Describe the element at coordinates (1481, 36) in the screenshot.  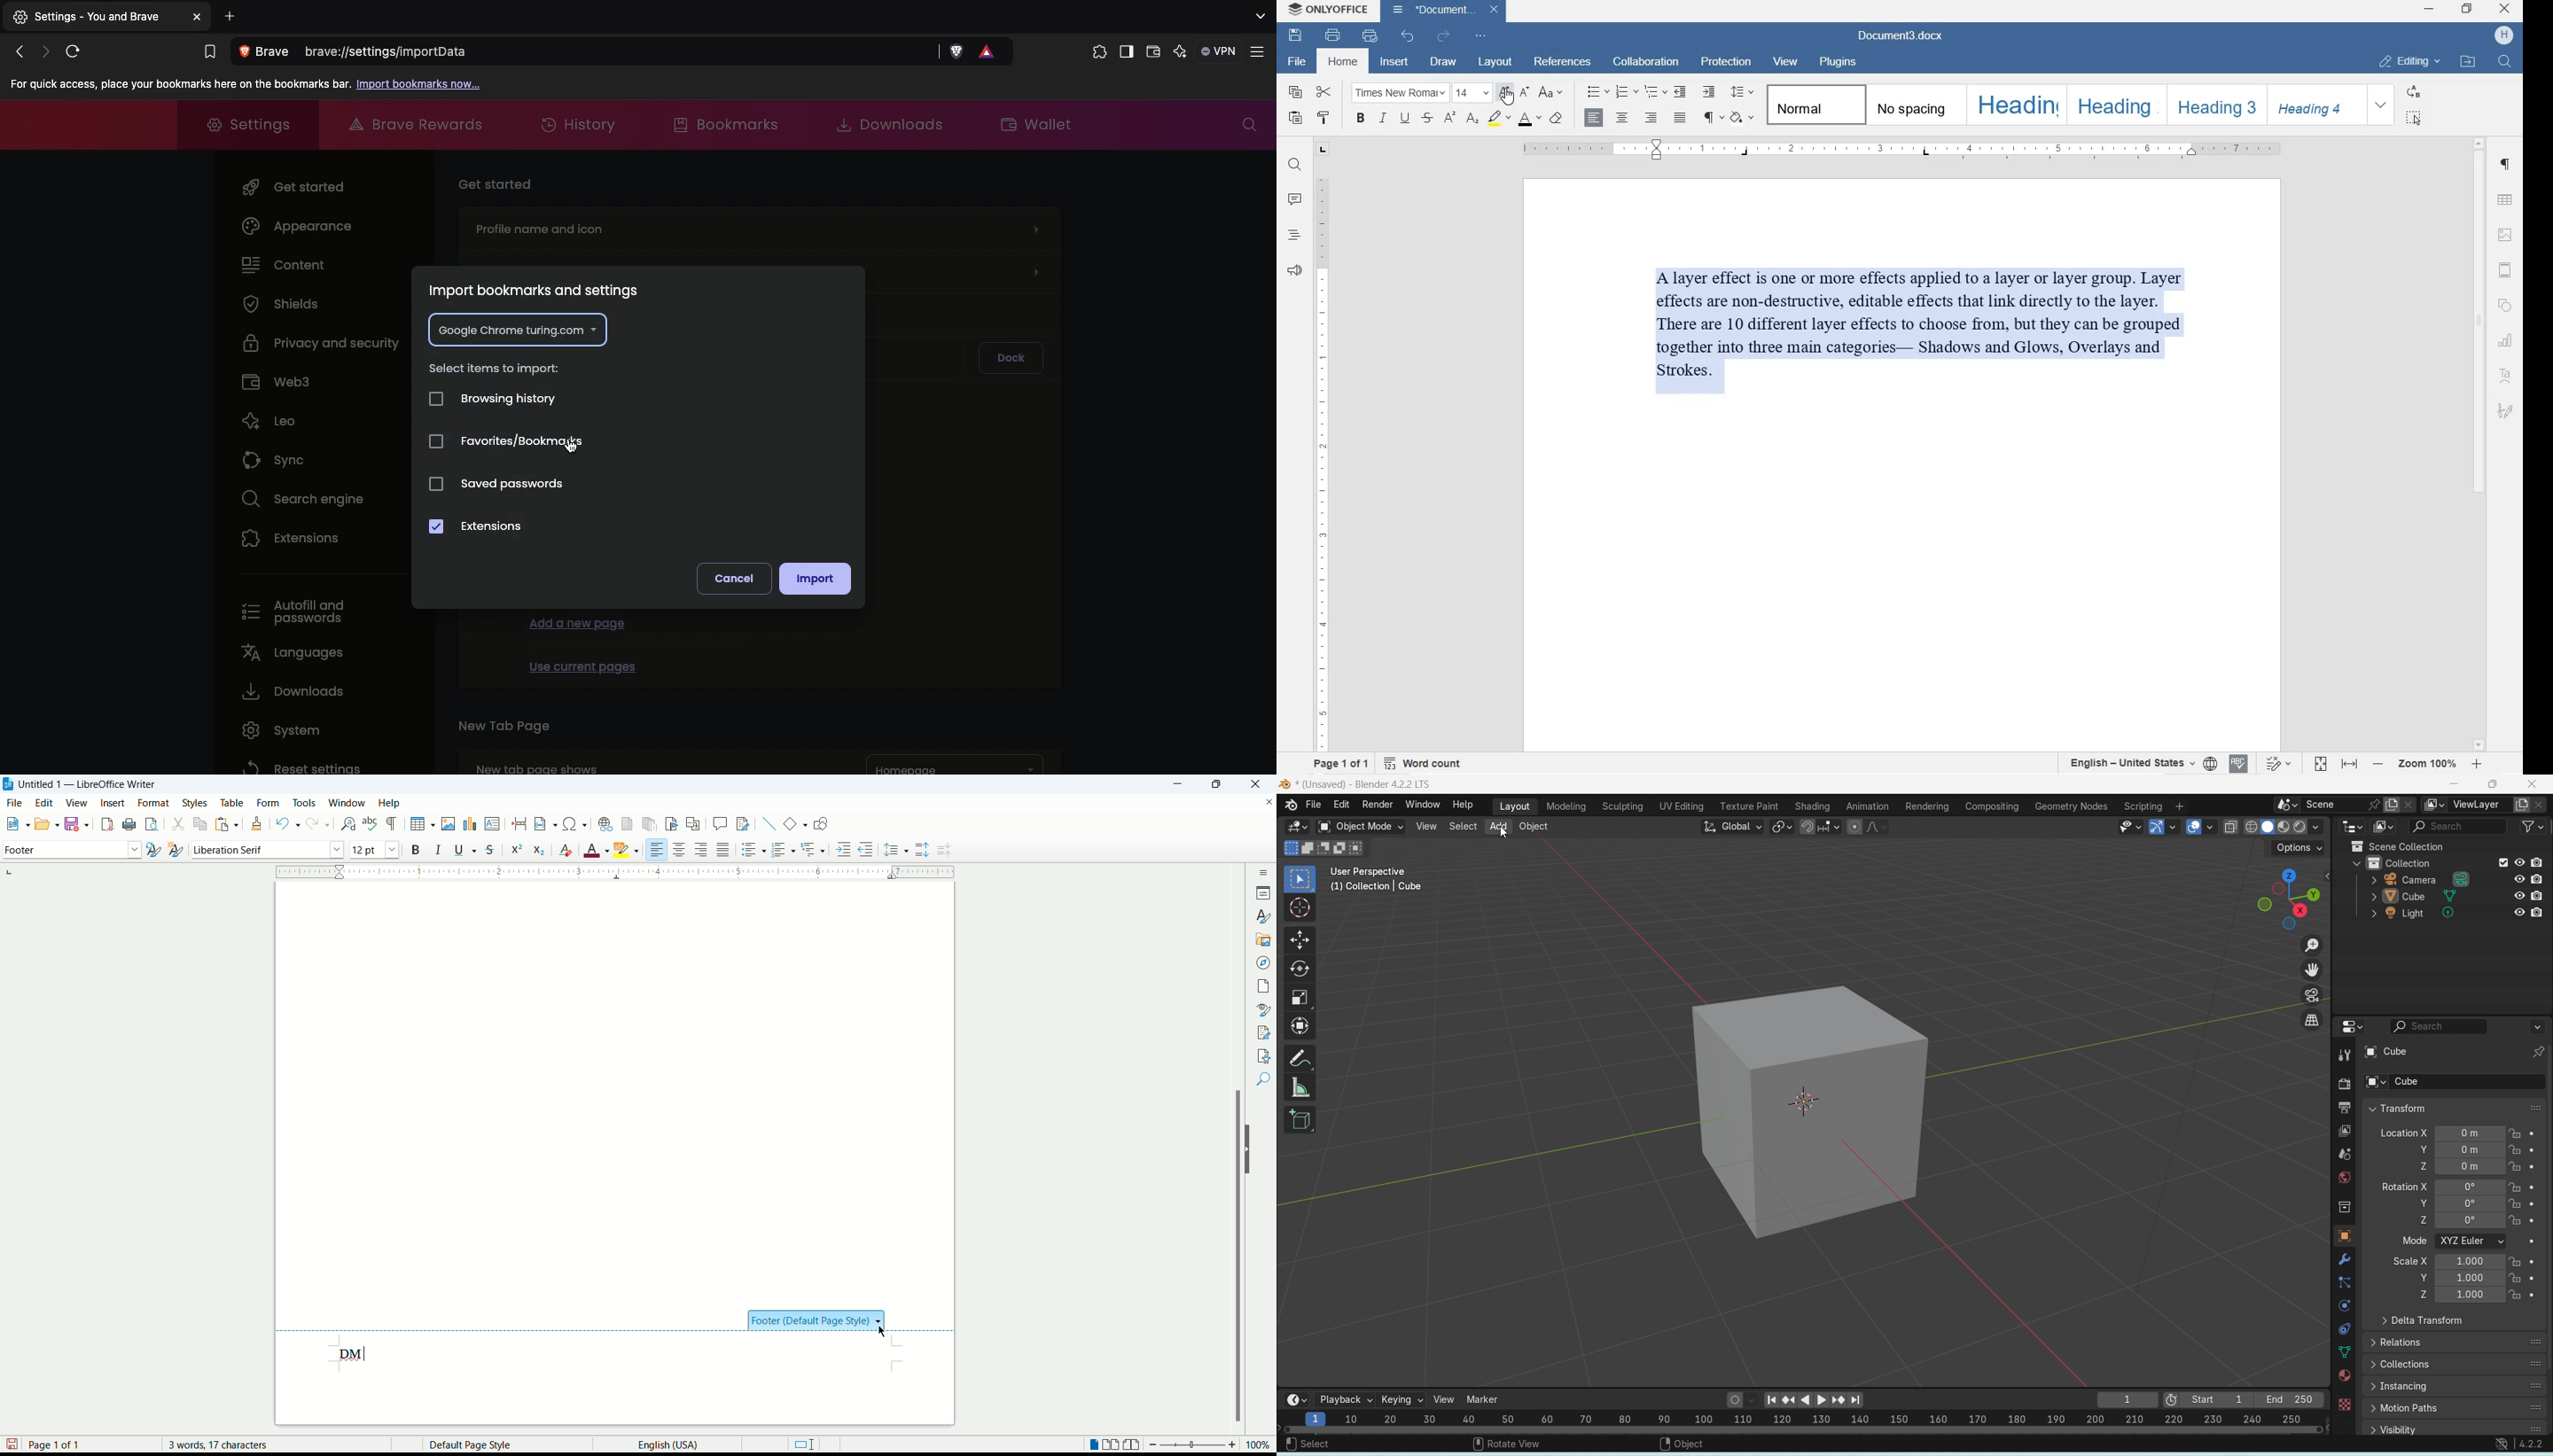
I see `customize quick access toolbar` at that location.